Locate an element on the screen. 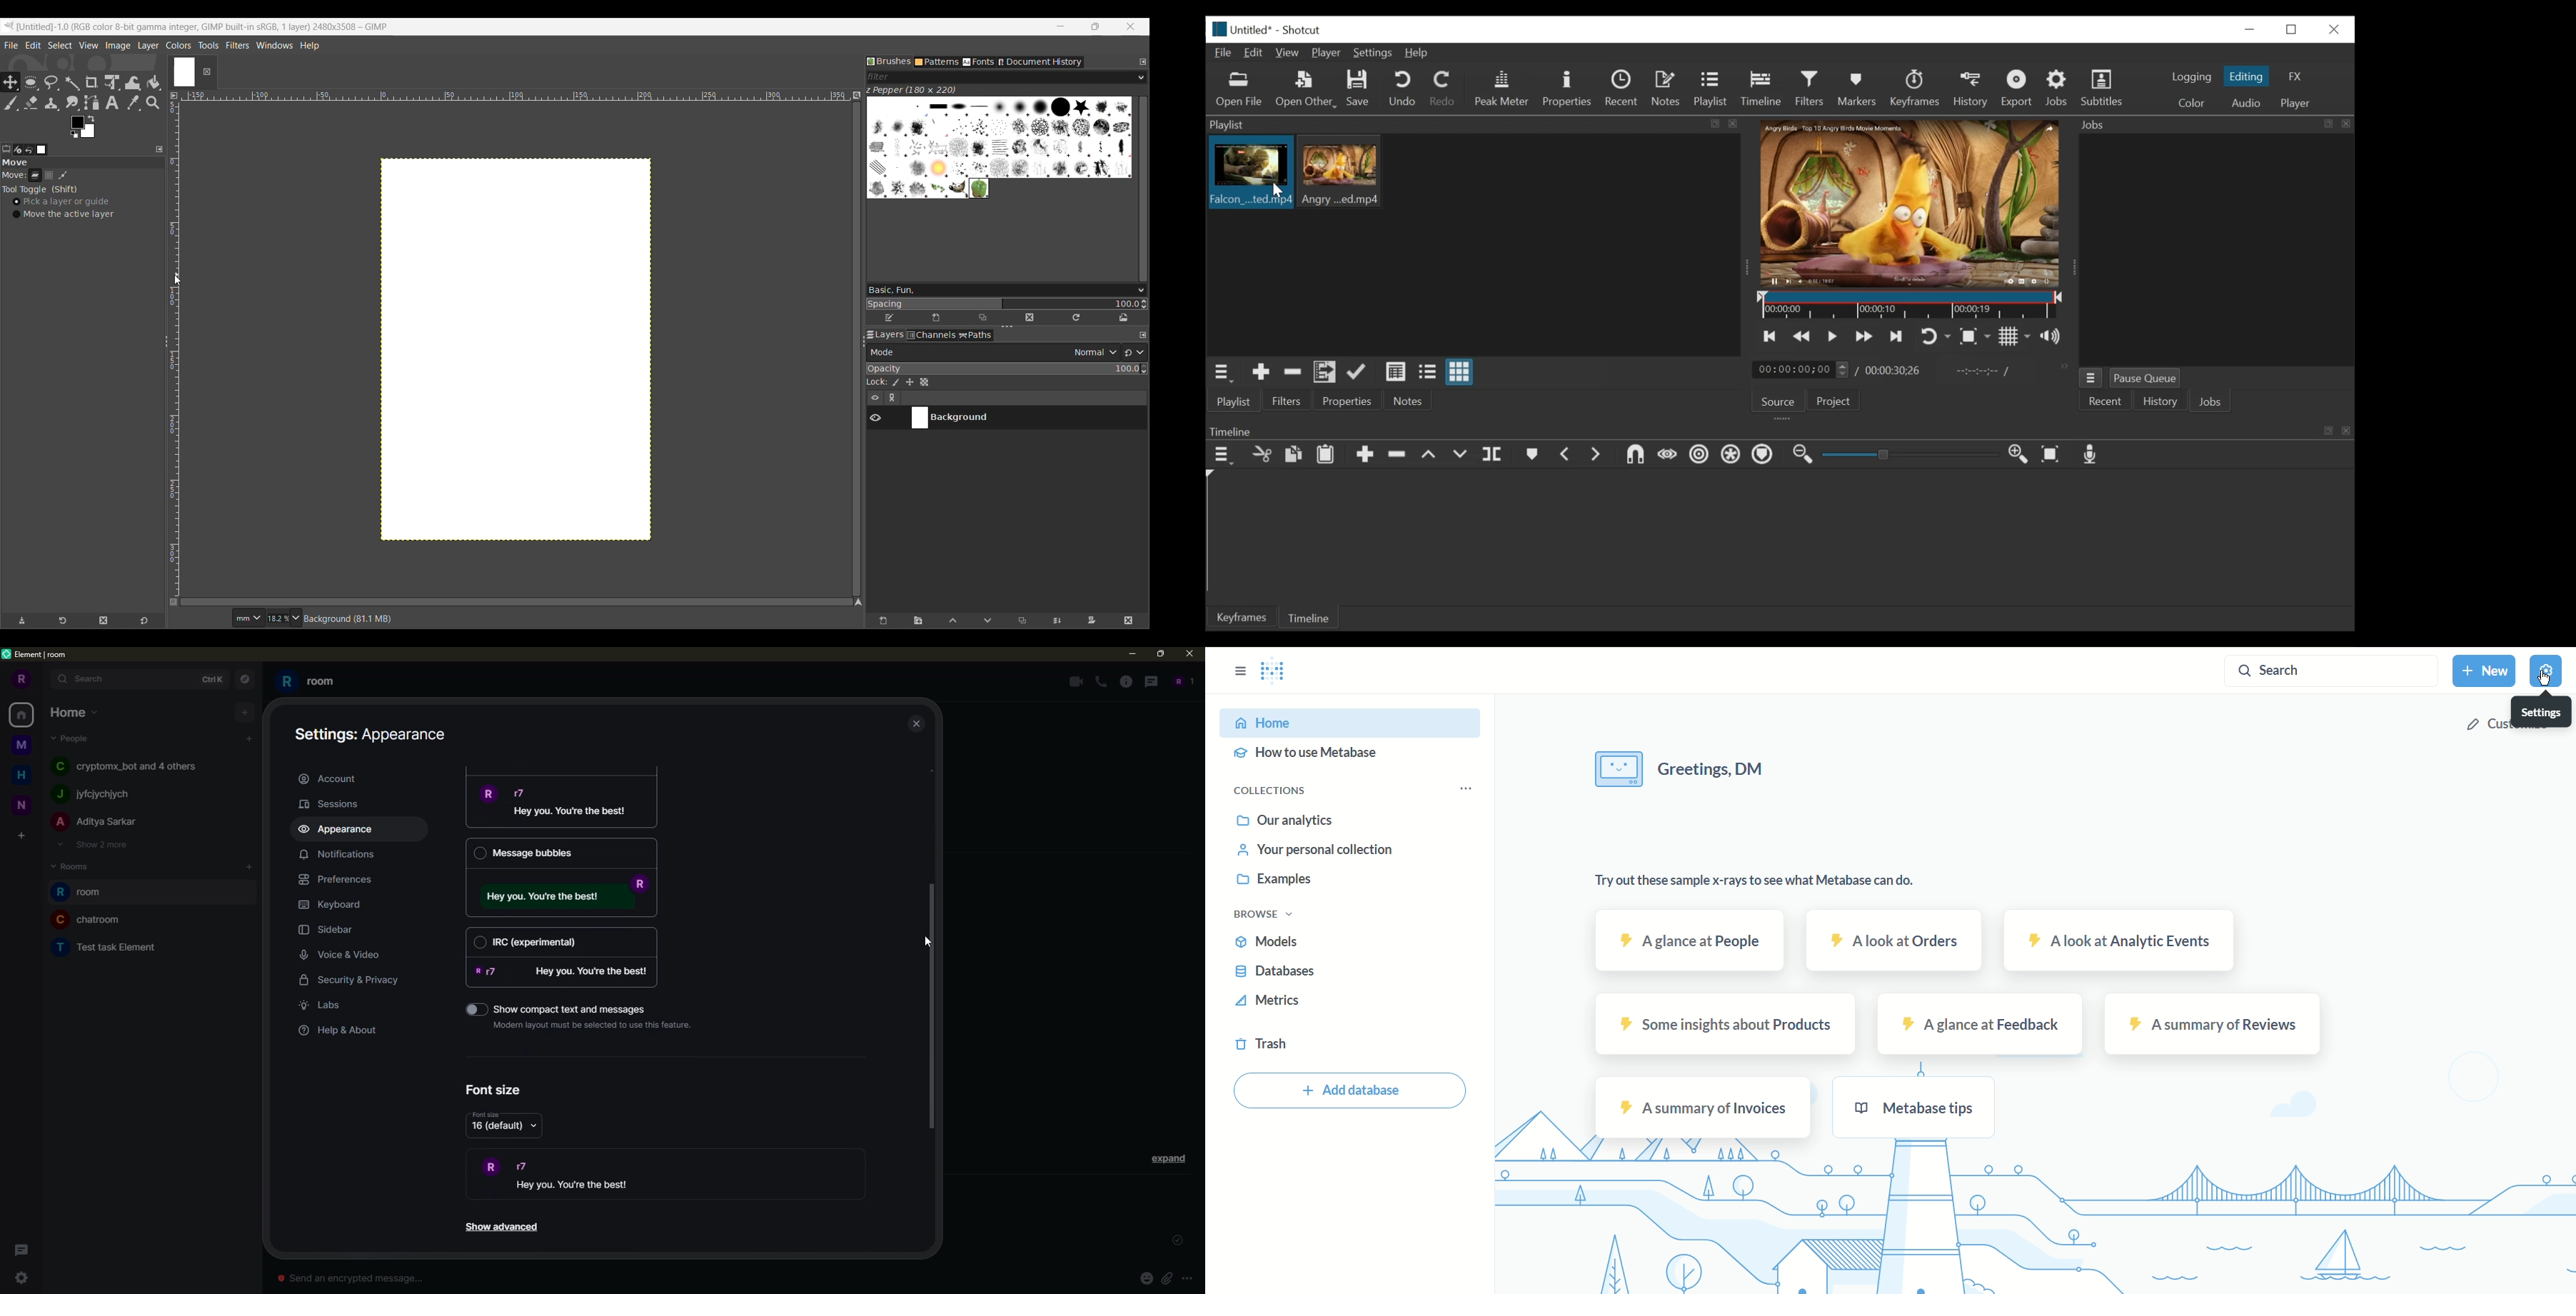 This screenshot has height=1316, width=2576. message is located at coordinates (565, 802).